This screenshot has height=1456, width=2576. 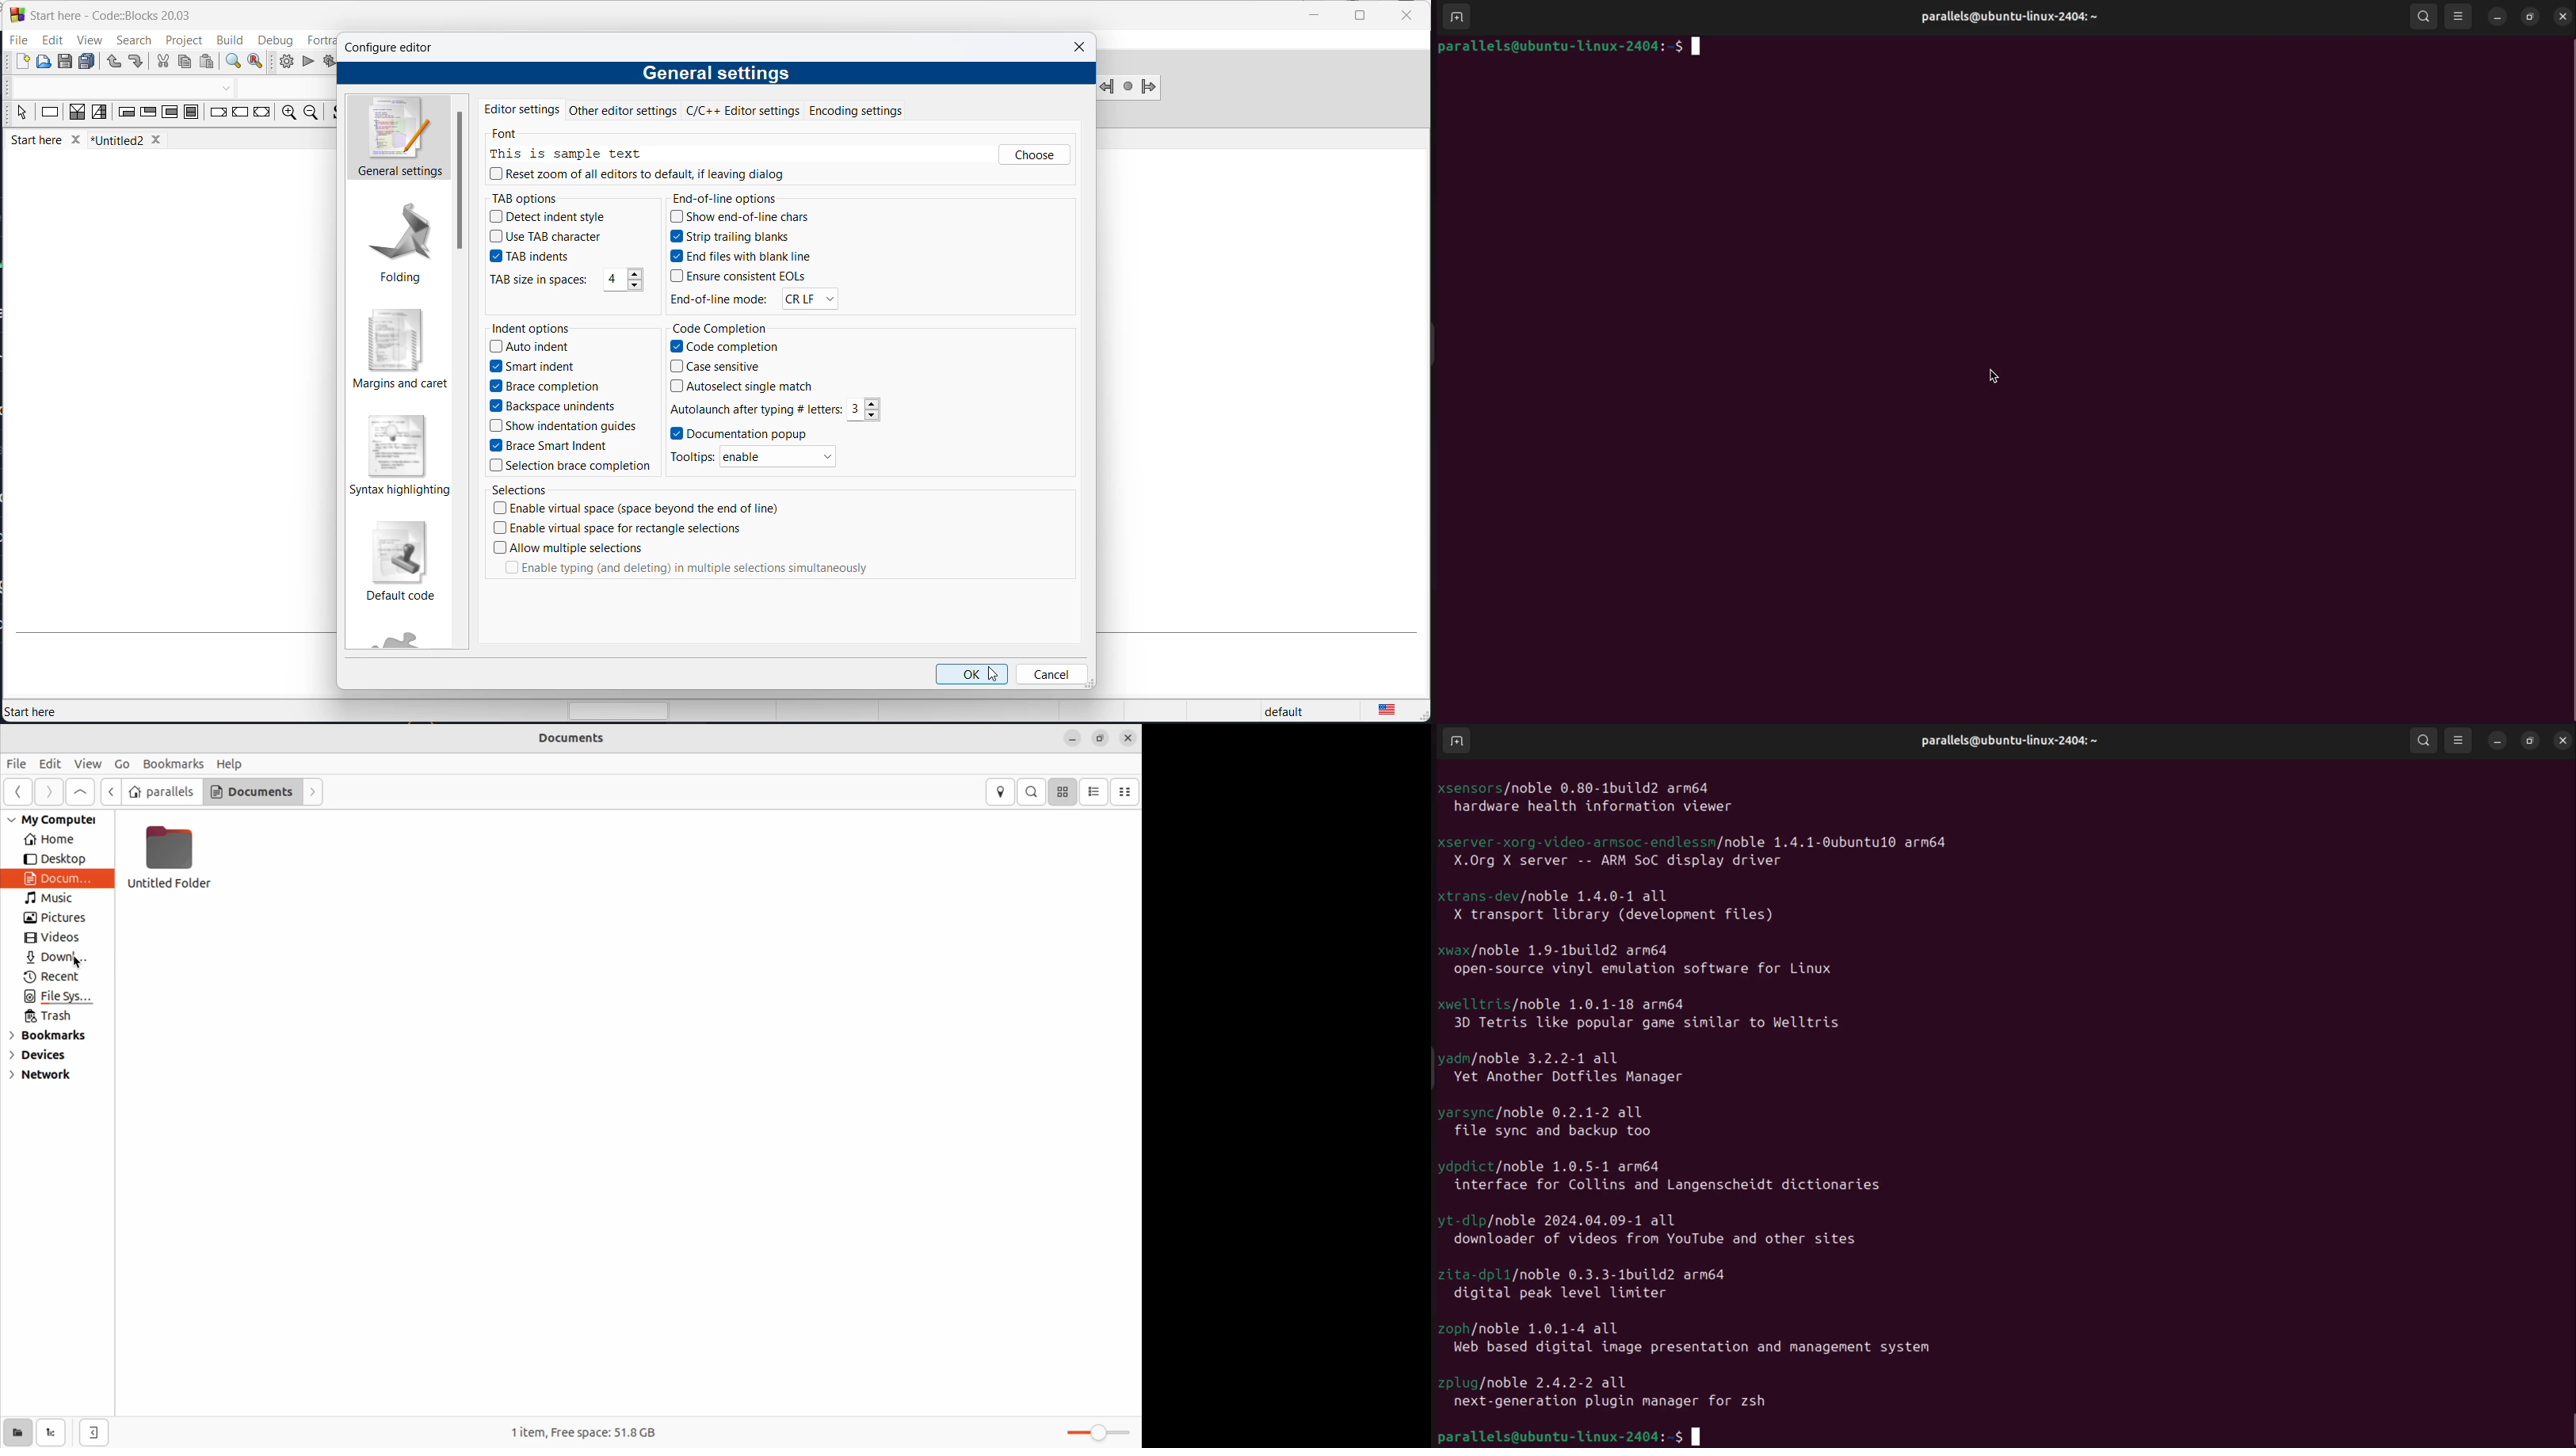 I want to click on smart indent check box, so click(x=536, y=368).